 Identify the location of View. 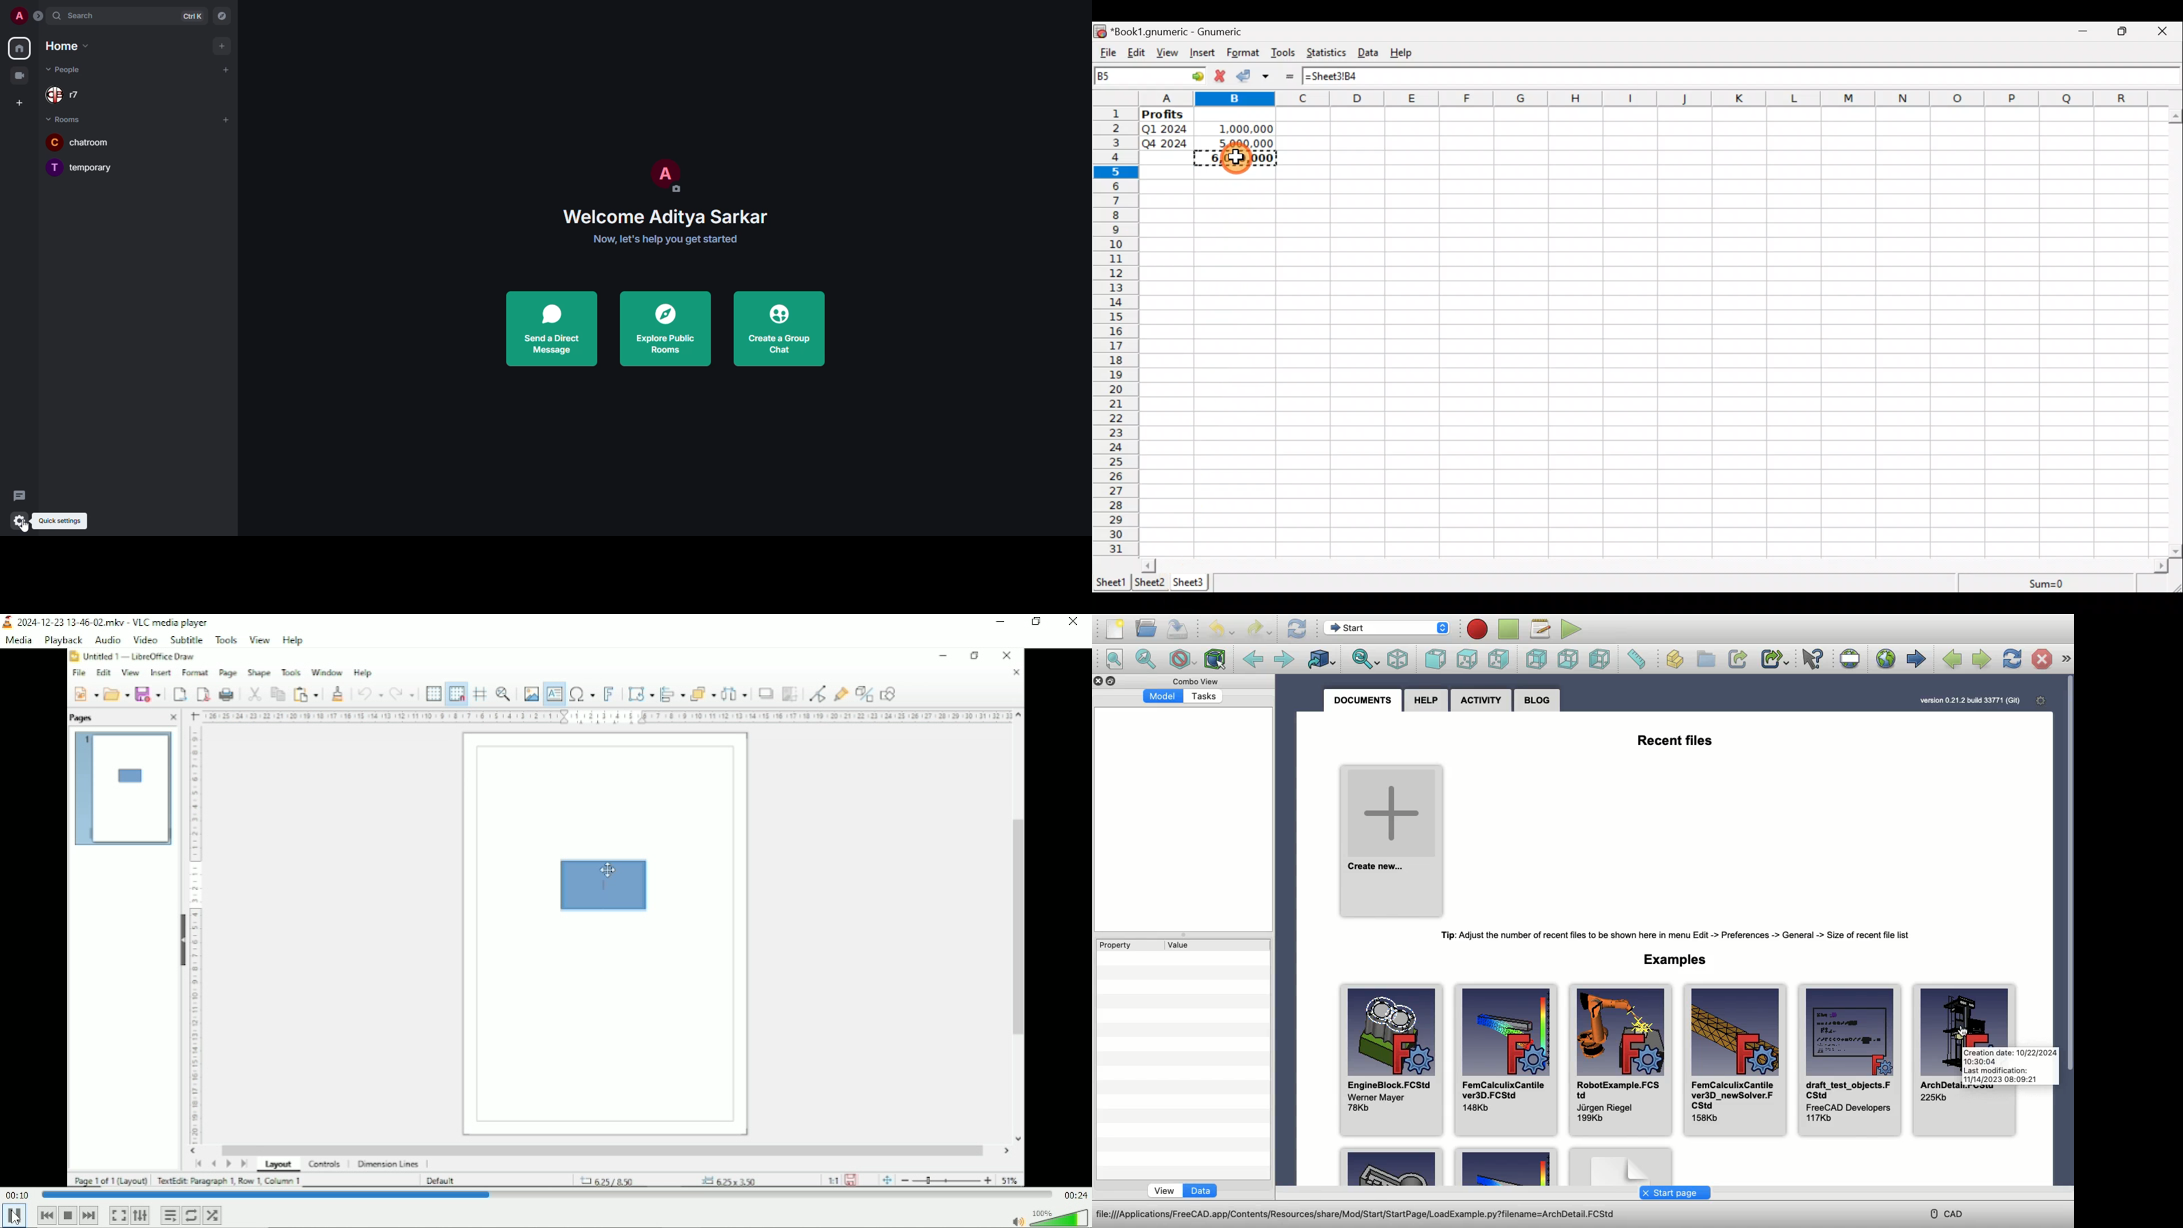
(1166, 1190).